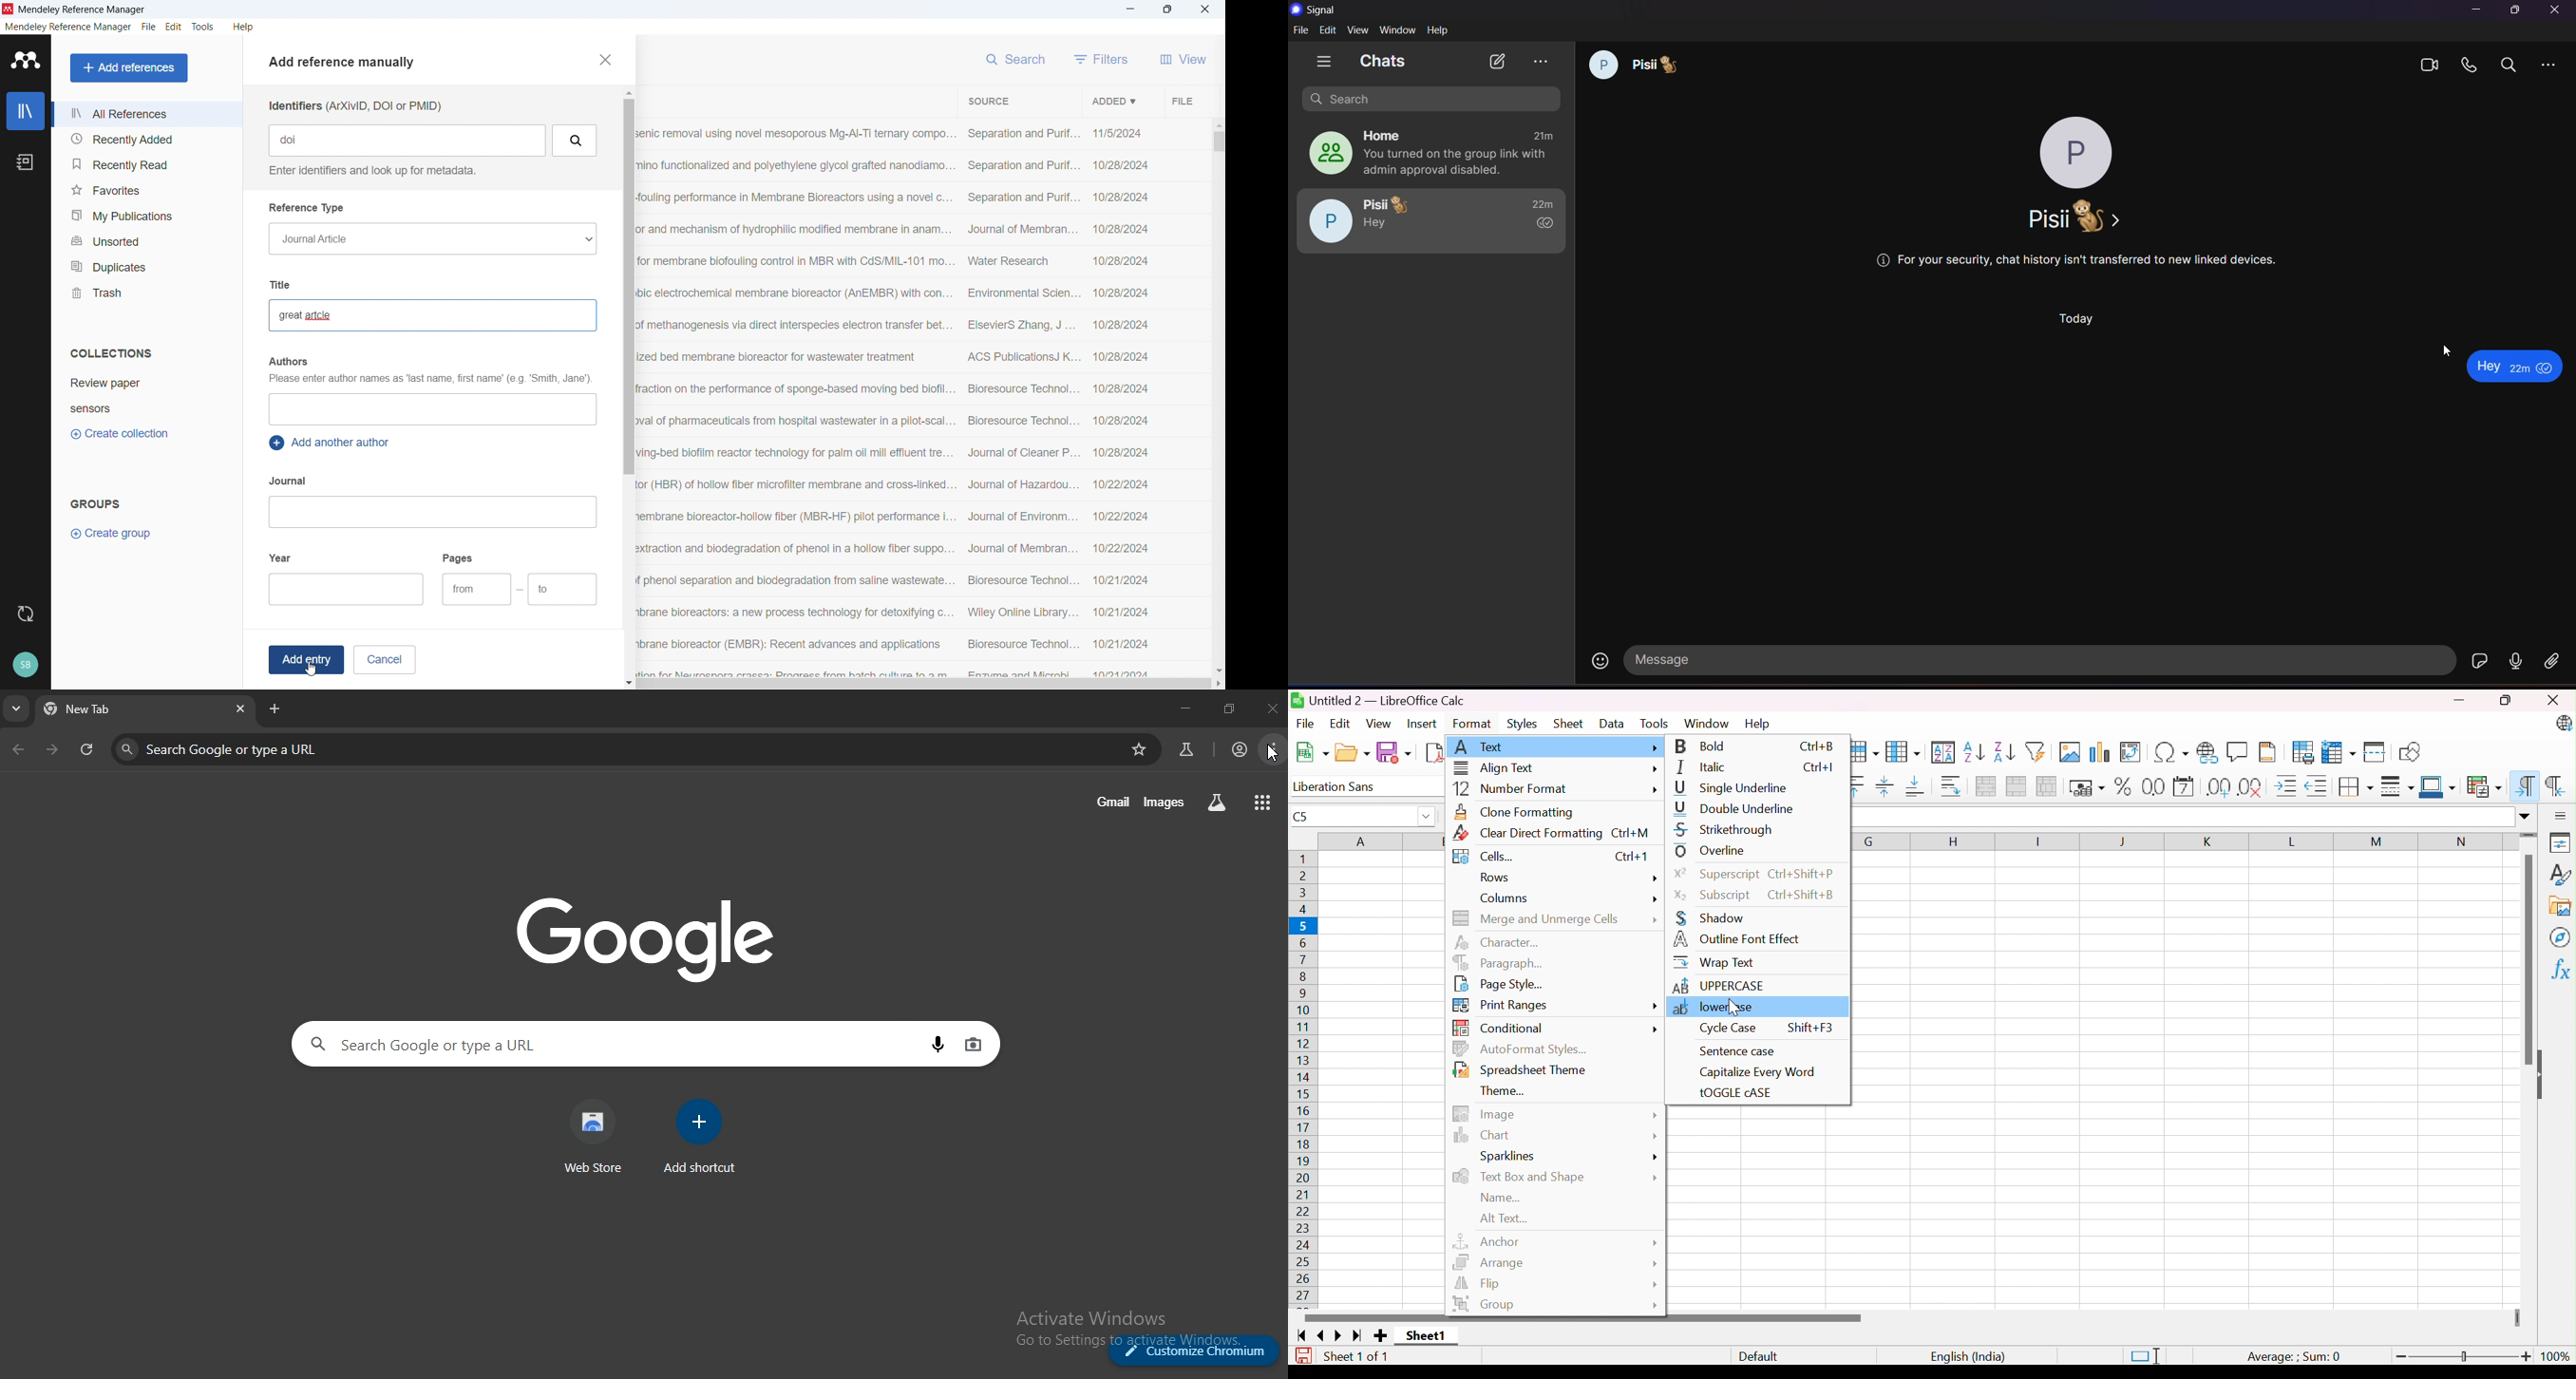 The width and height of the screenshot is (2576, 1400). I want to click on Add Decimal Place, so click(2220, 787).